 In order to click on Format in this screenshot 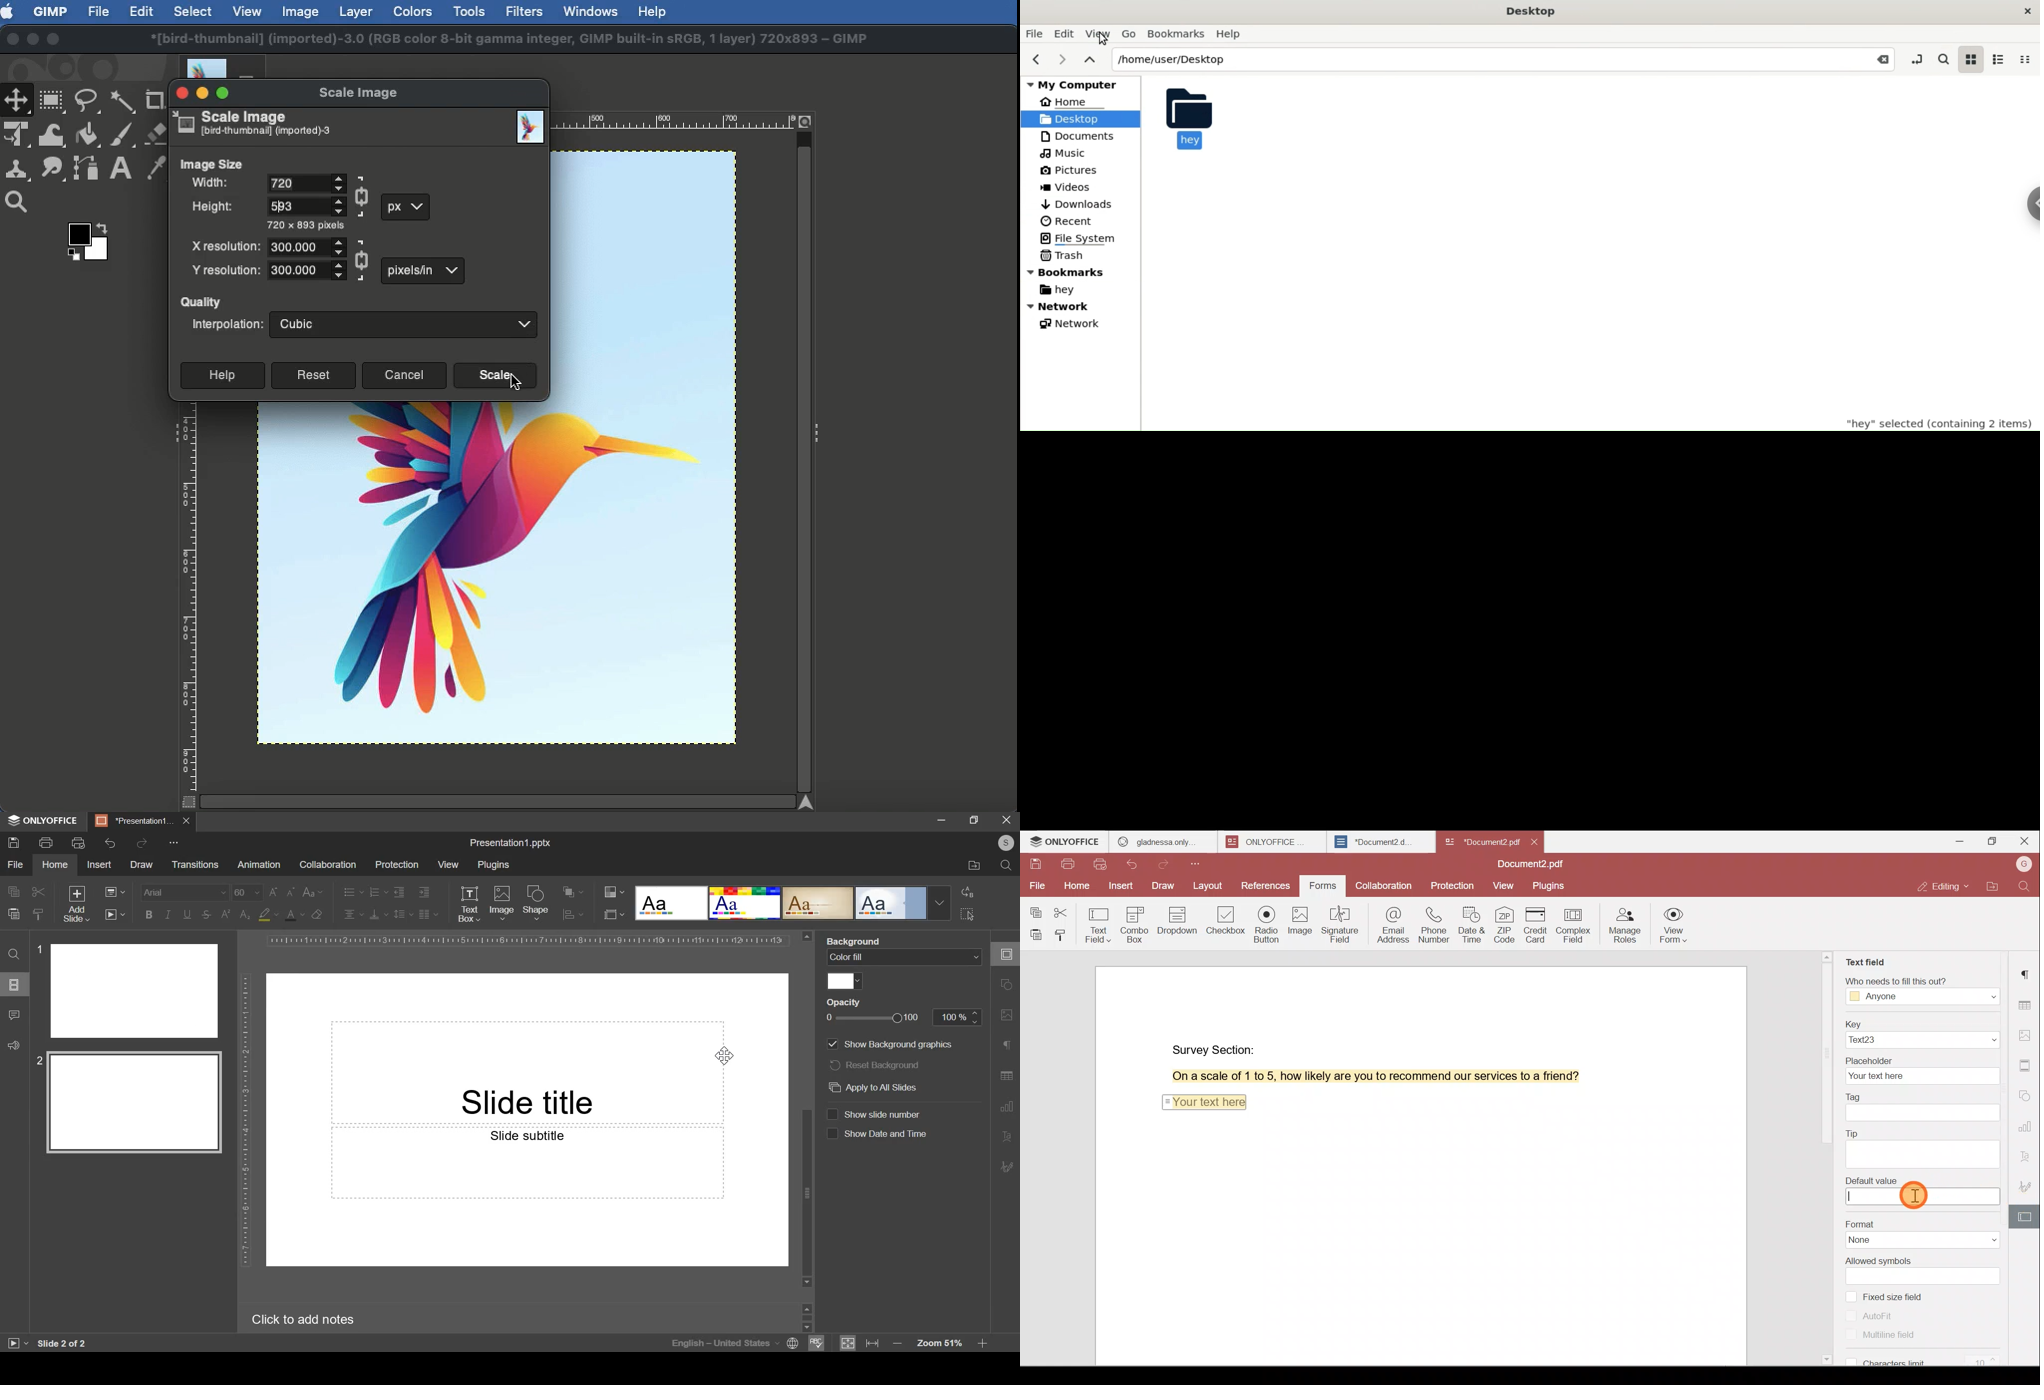, I will do `click(1919, 1232)`.